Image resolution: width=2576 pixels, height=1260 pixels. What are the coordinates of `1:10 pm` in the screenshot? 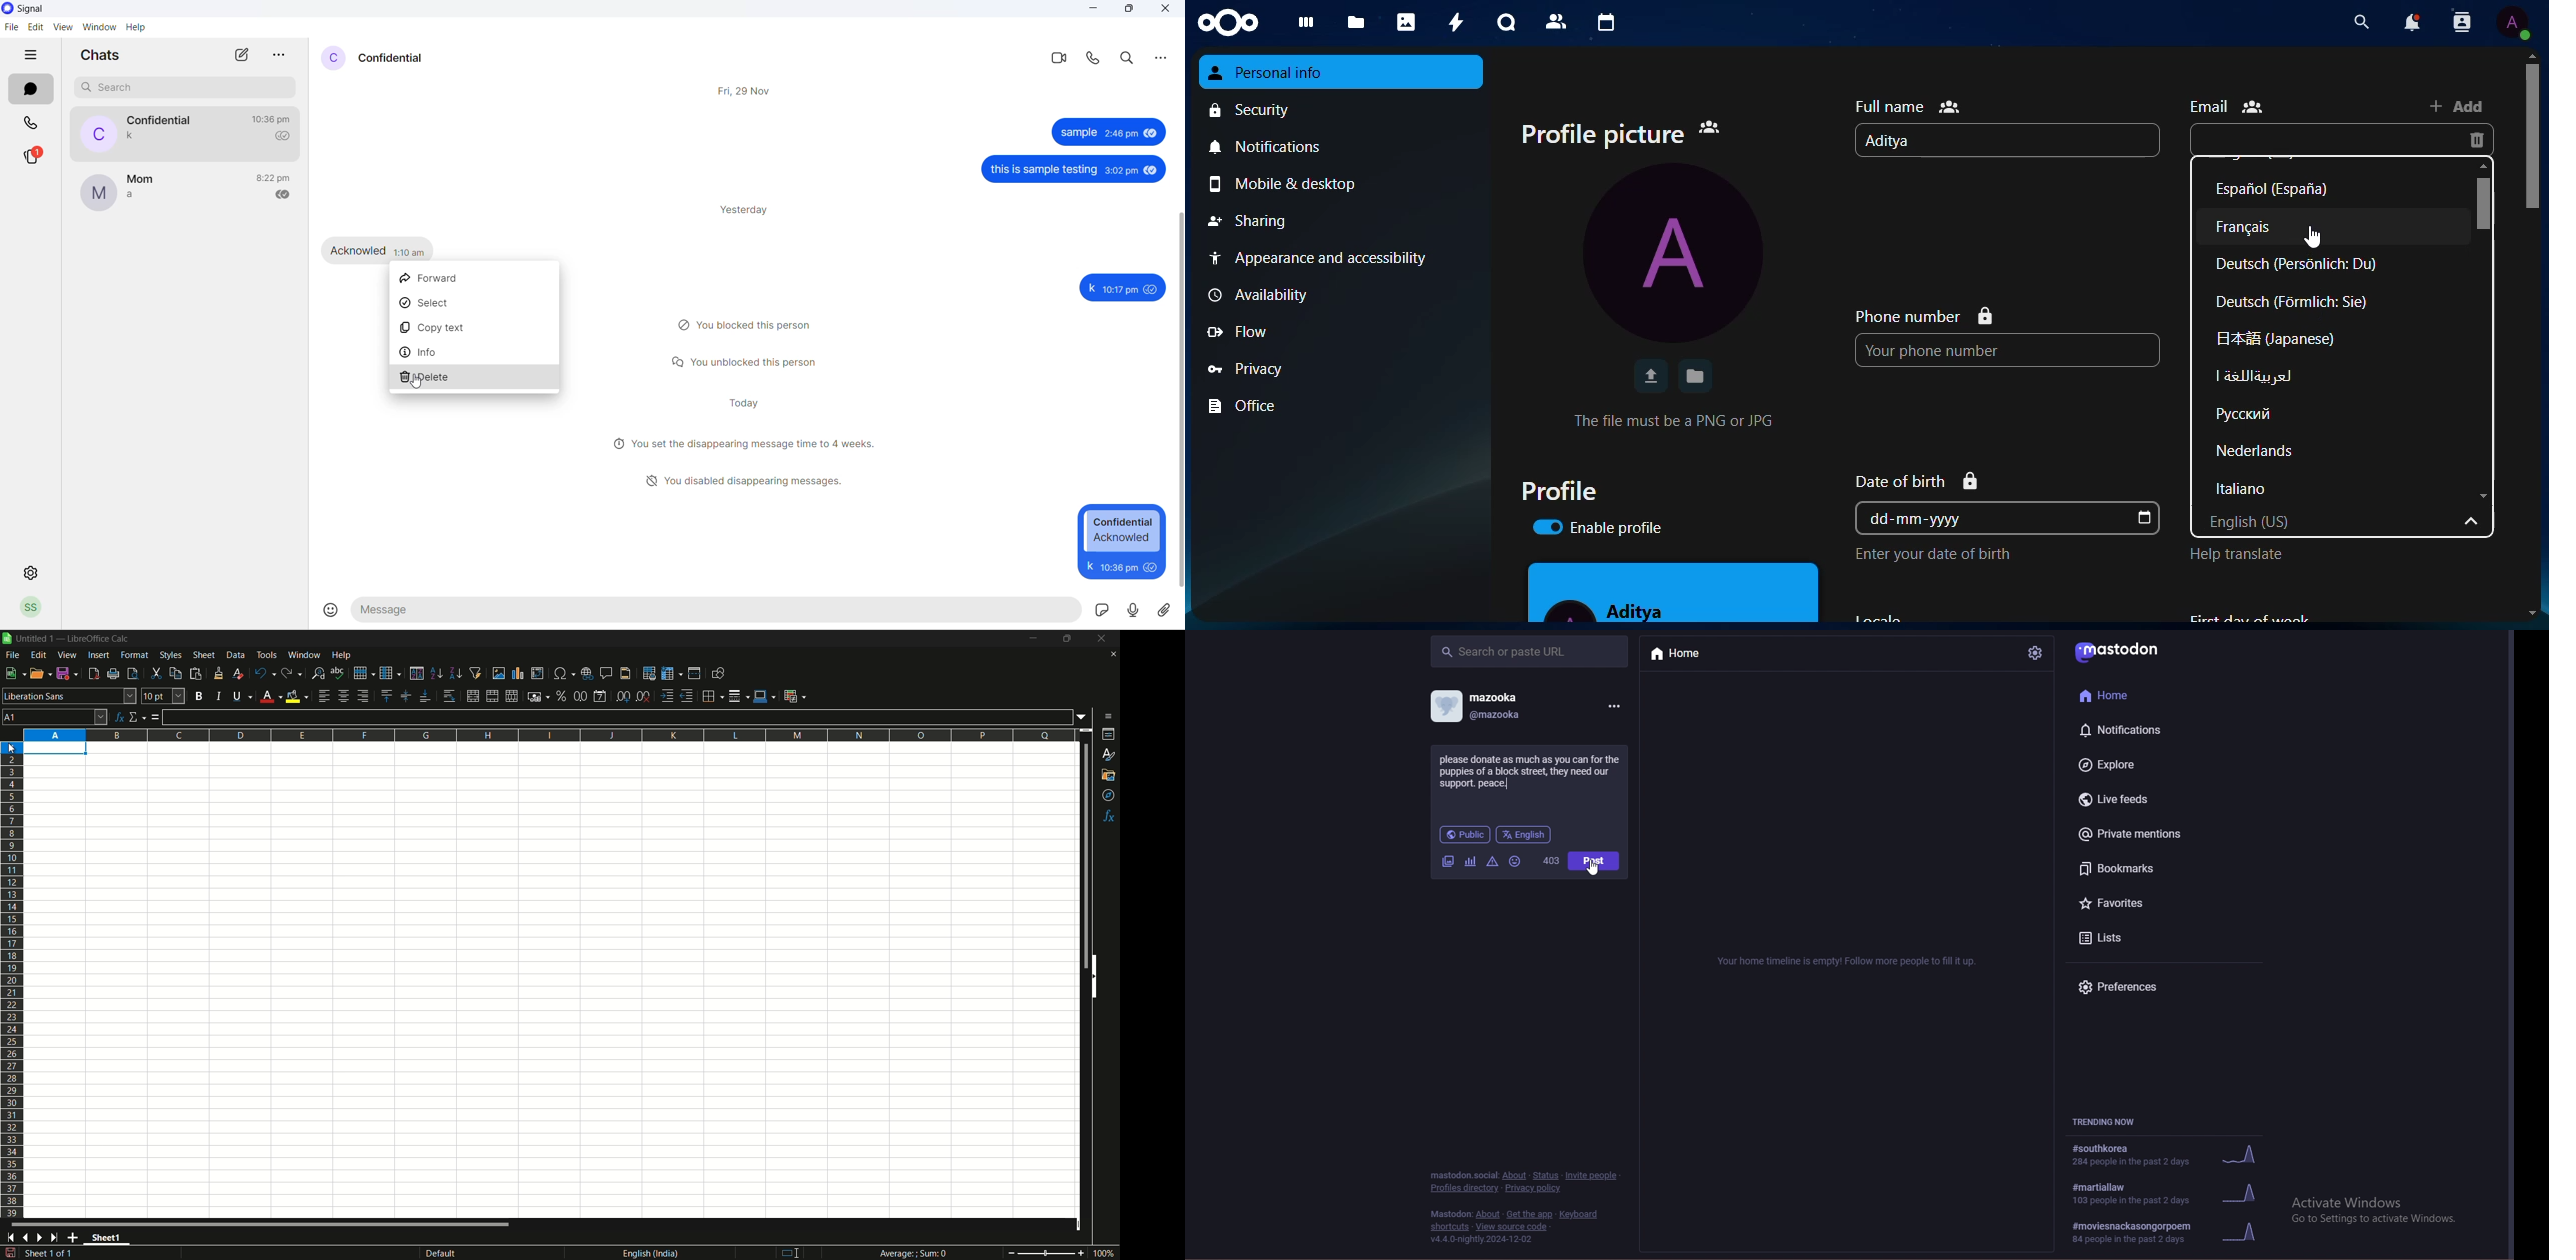 It's located at (412, 251).